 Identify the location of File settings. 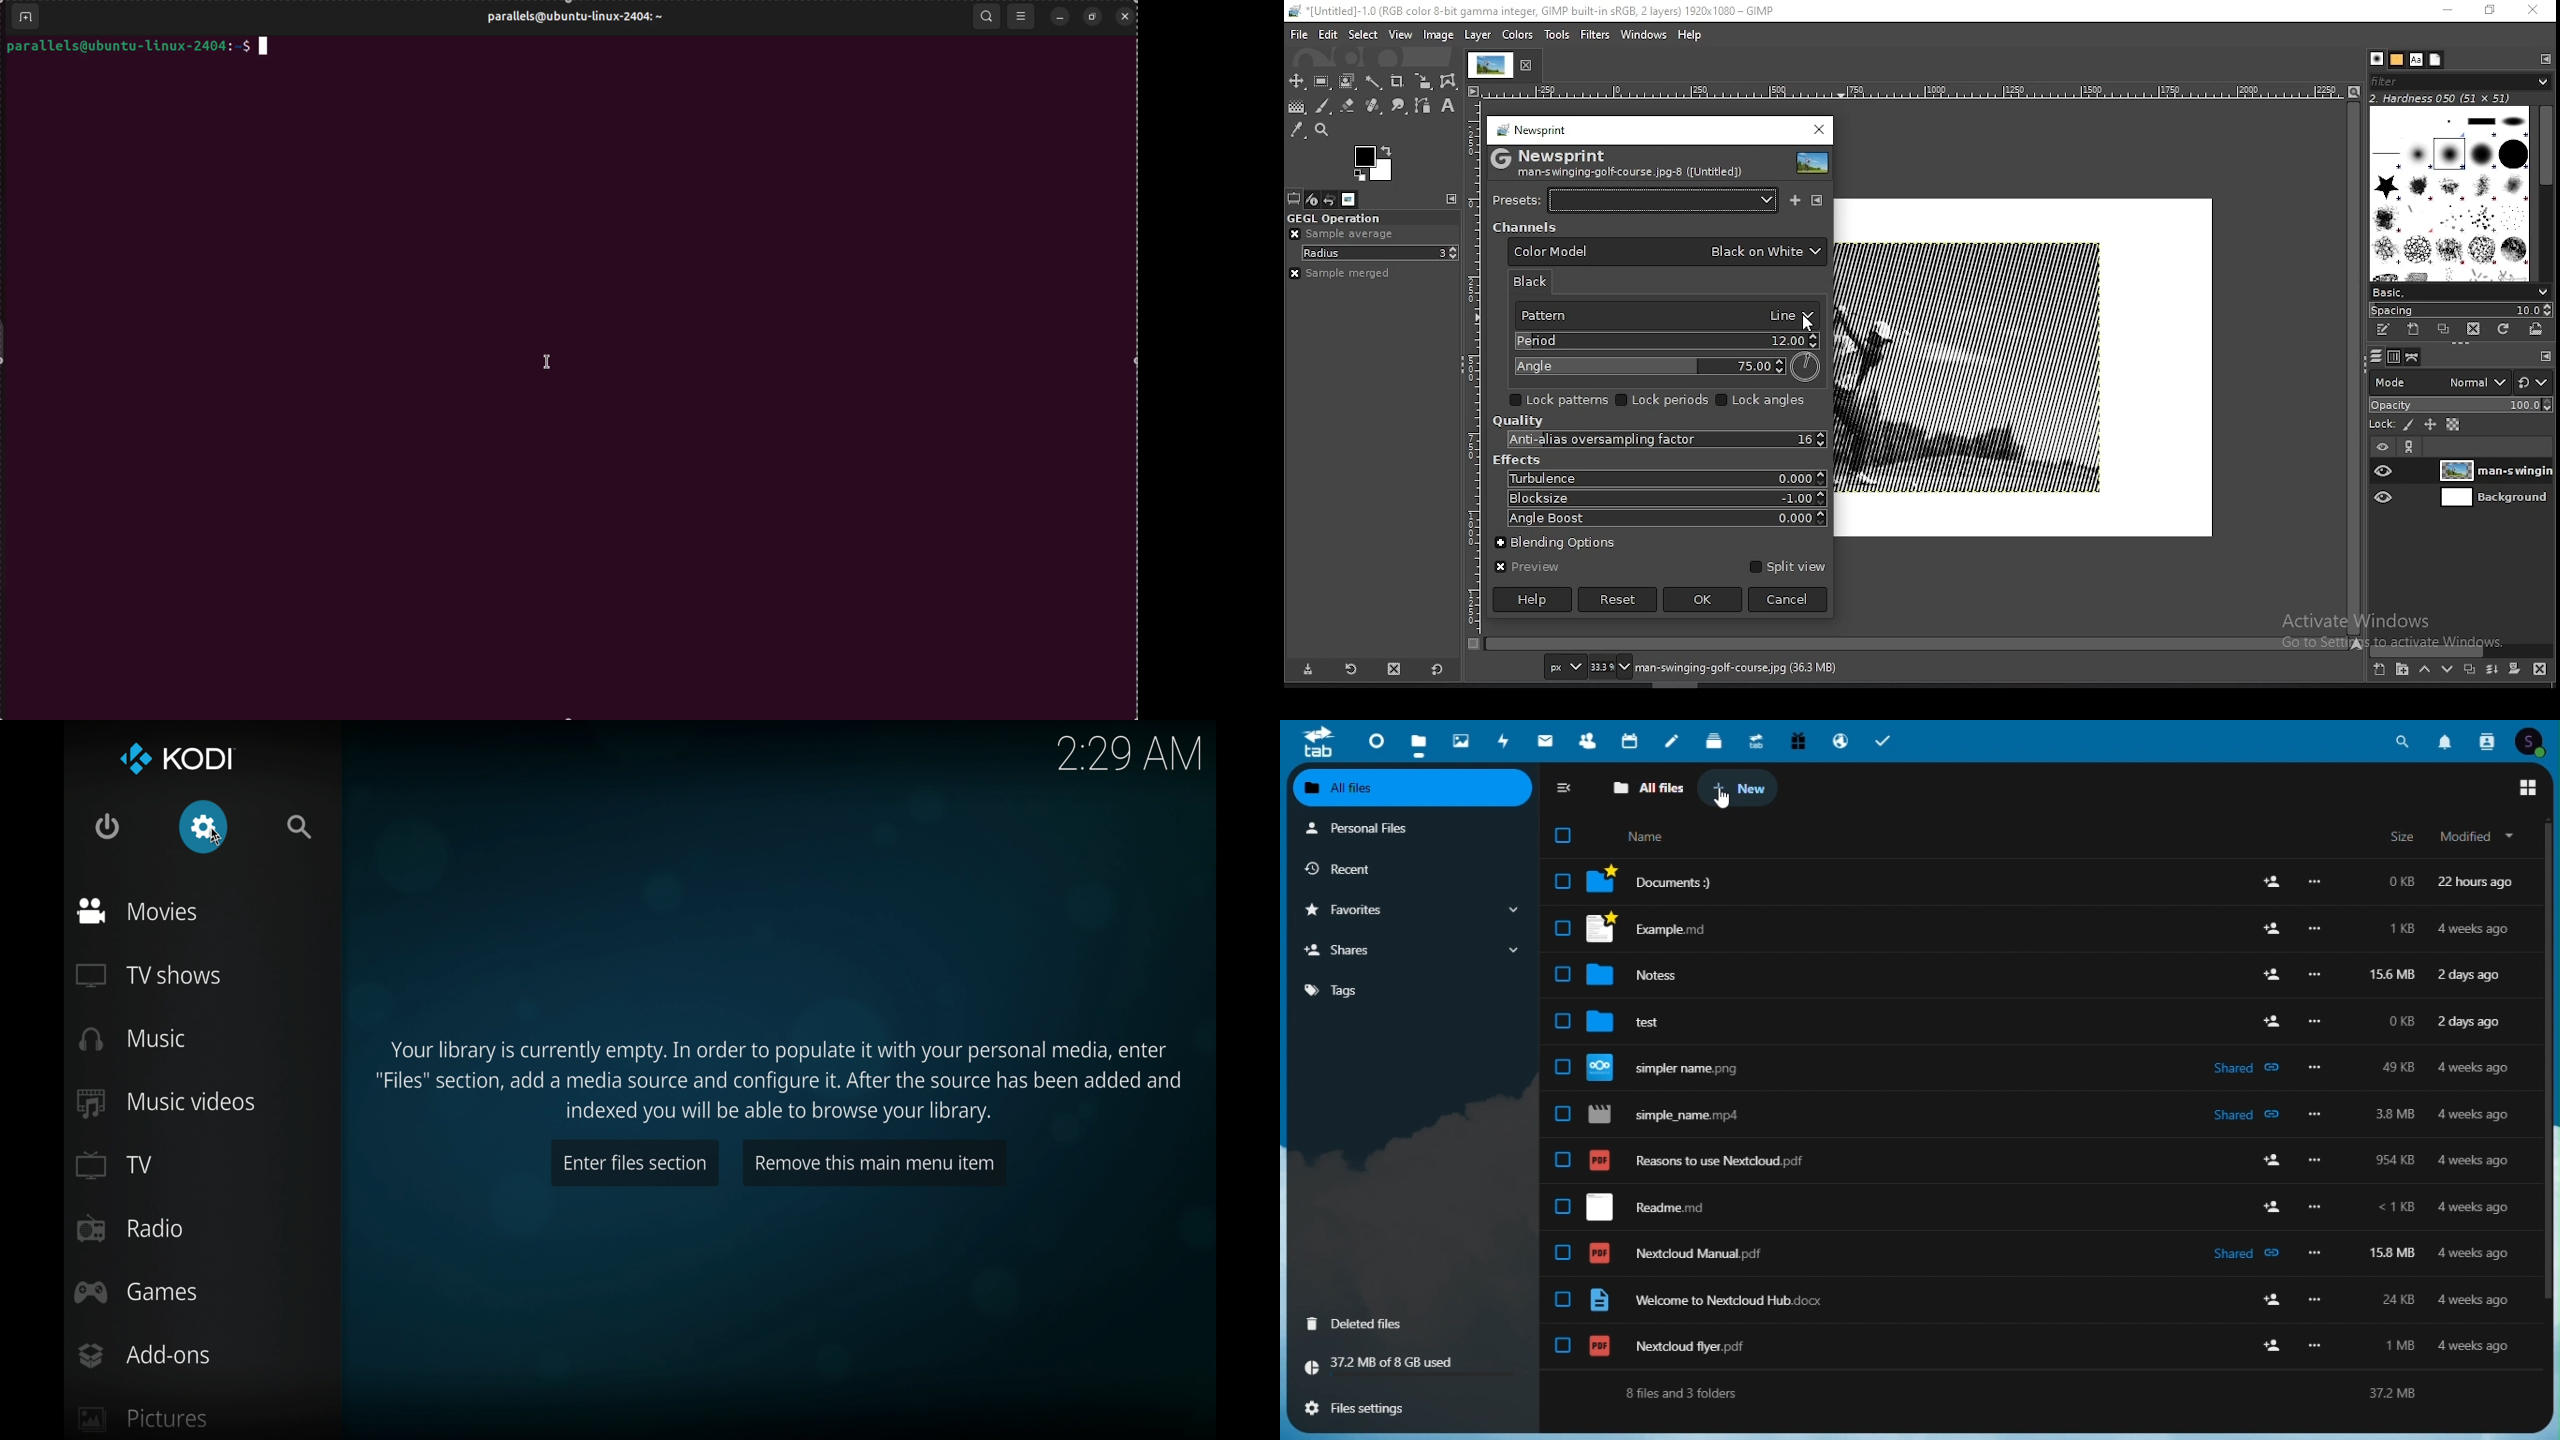
(1415, 1405).